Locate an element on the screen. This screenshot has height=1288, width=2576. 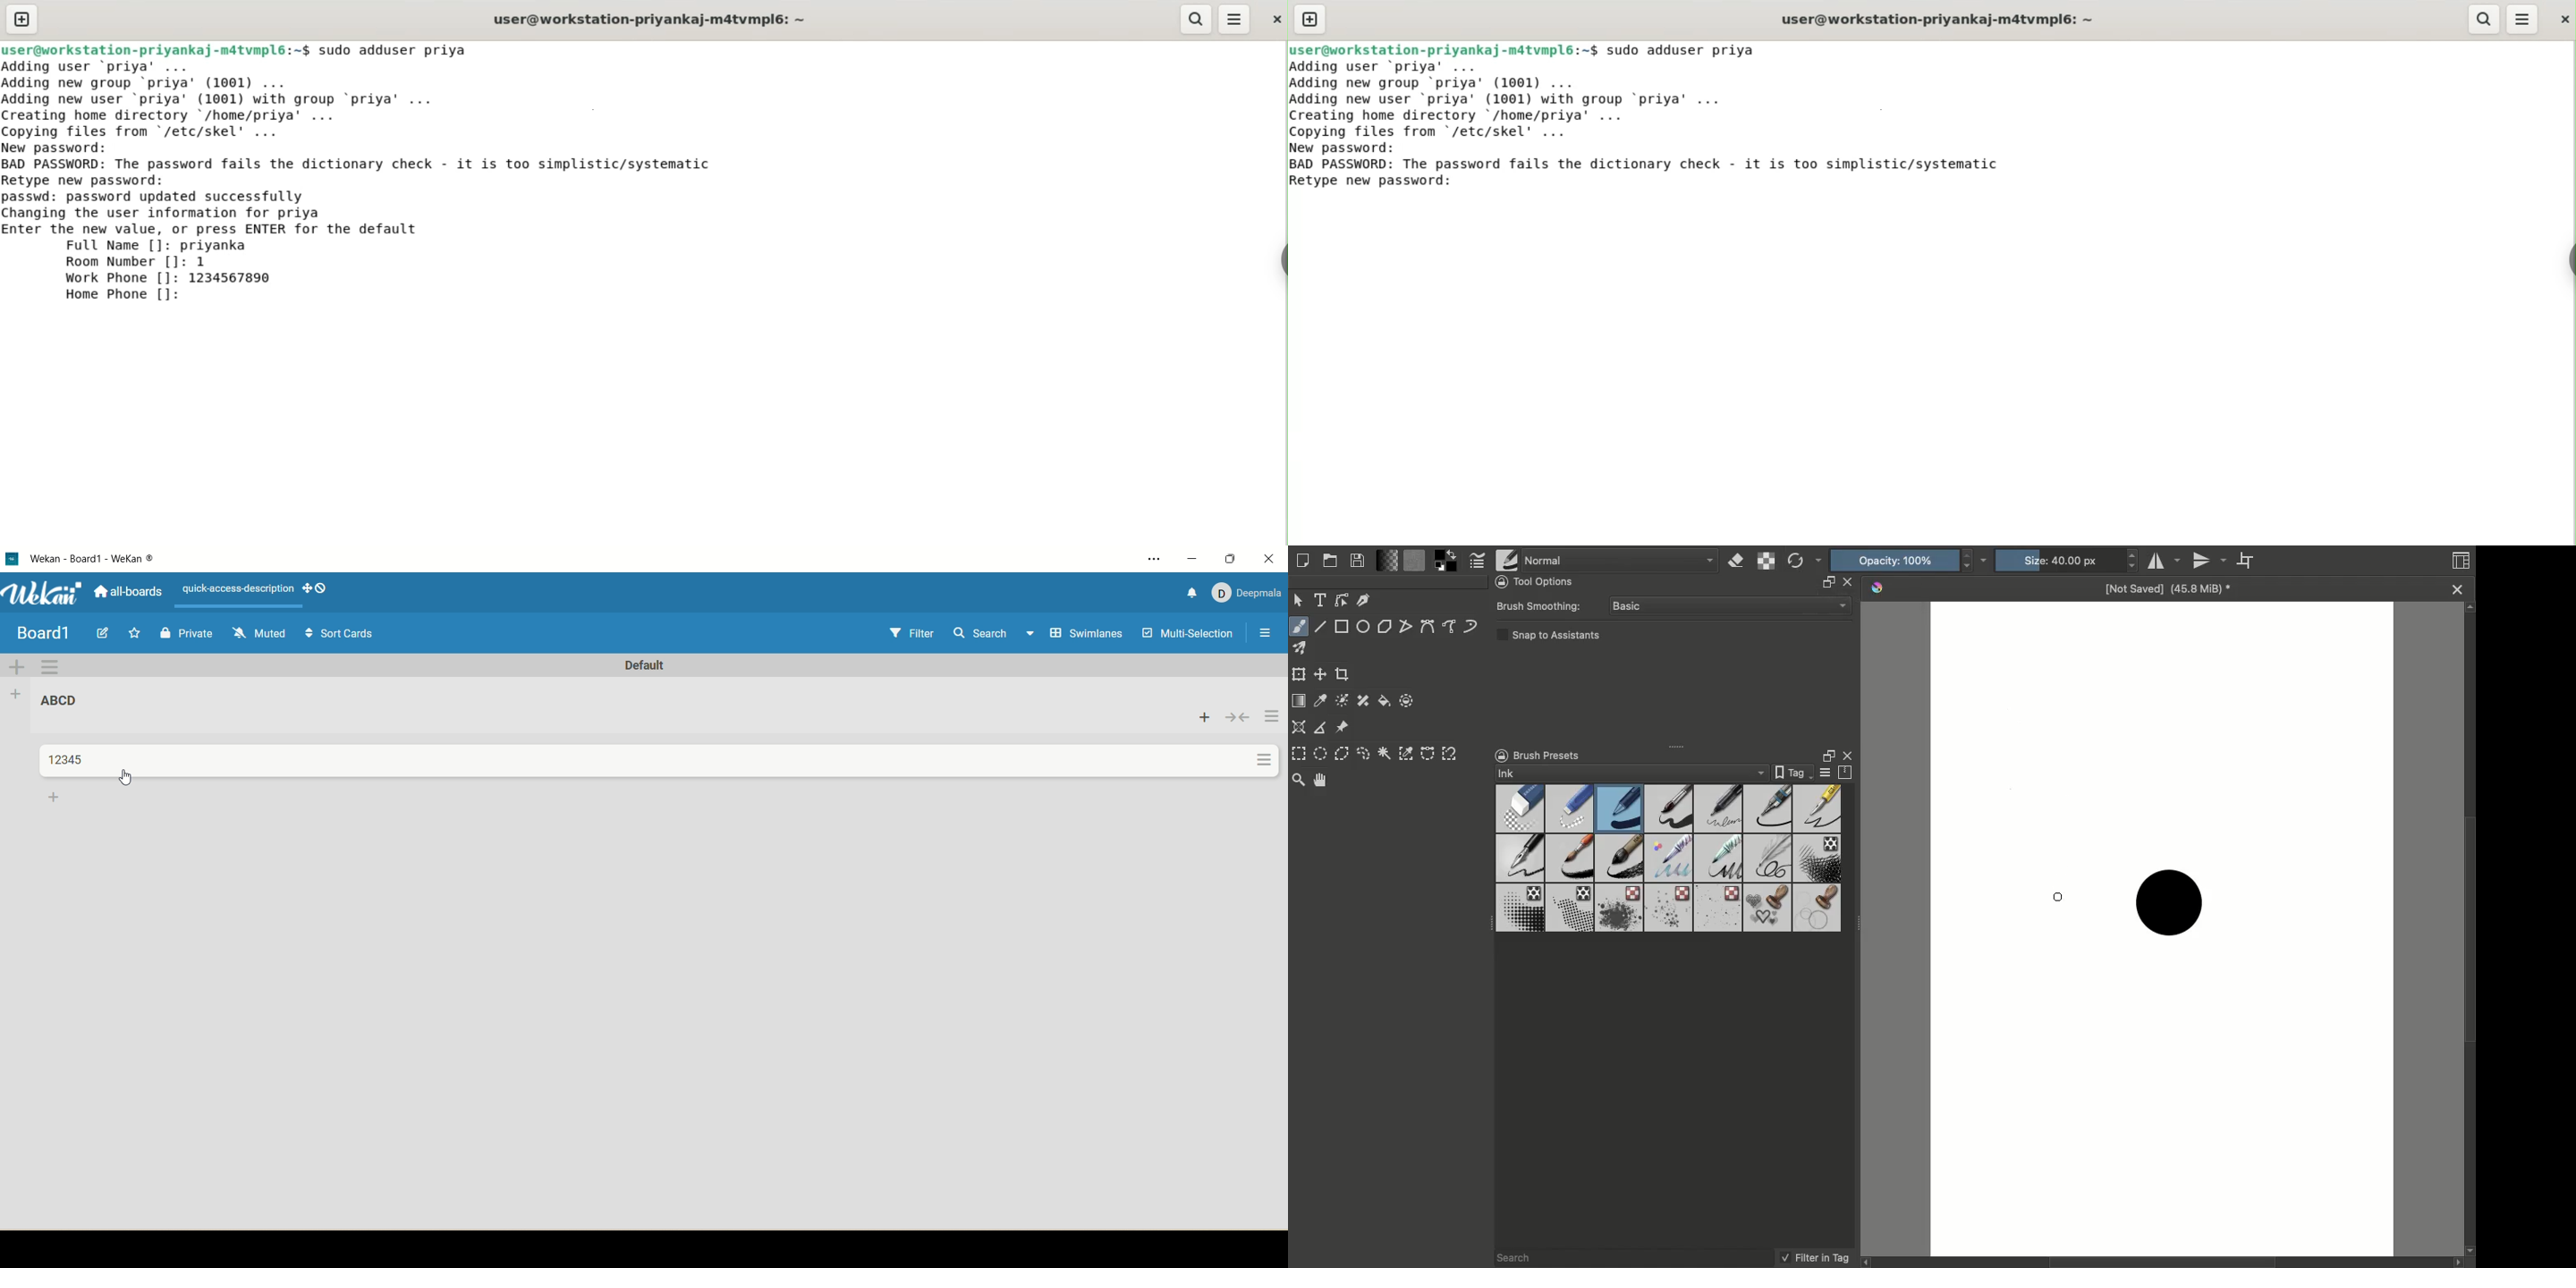
collapse is located at coordinates (1236, 718).